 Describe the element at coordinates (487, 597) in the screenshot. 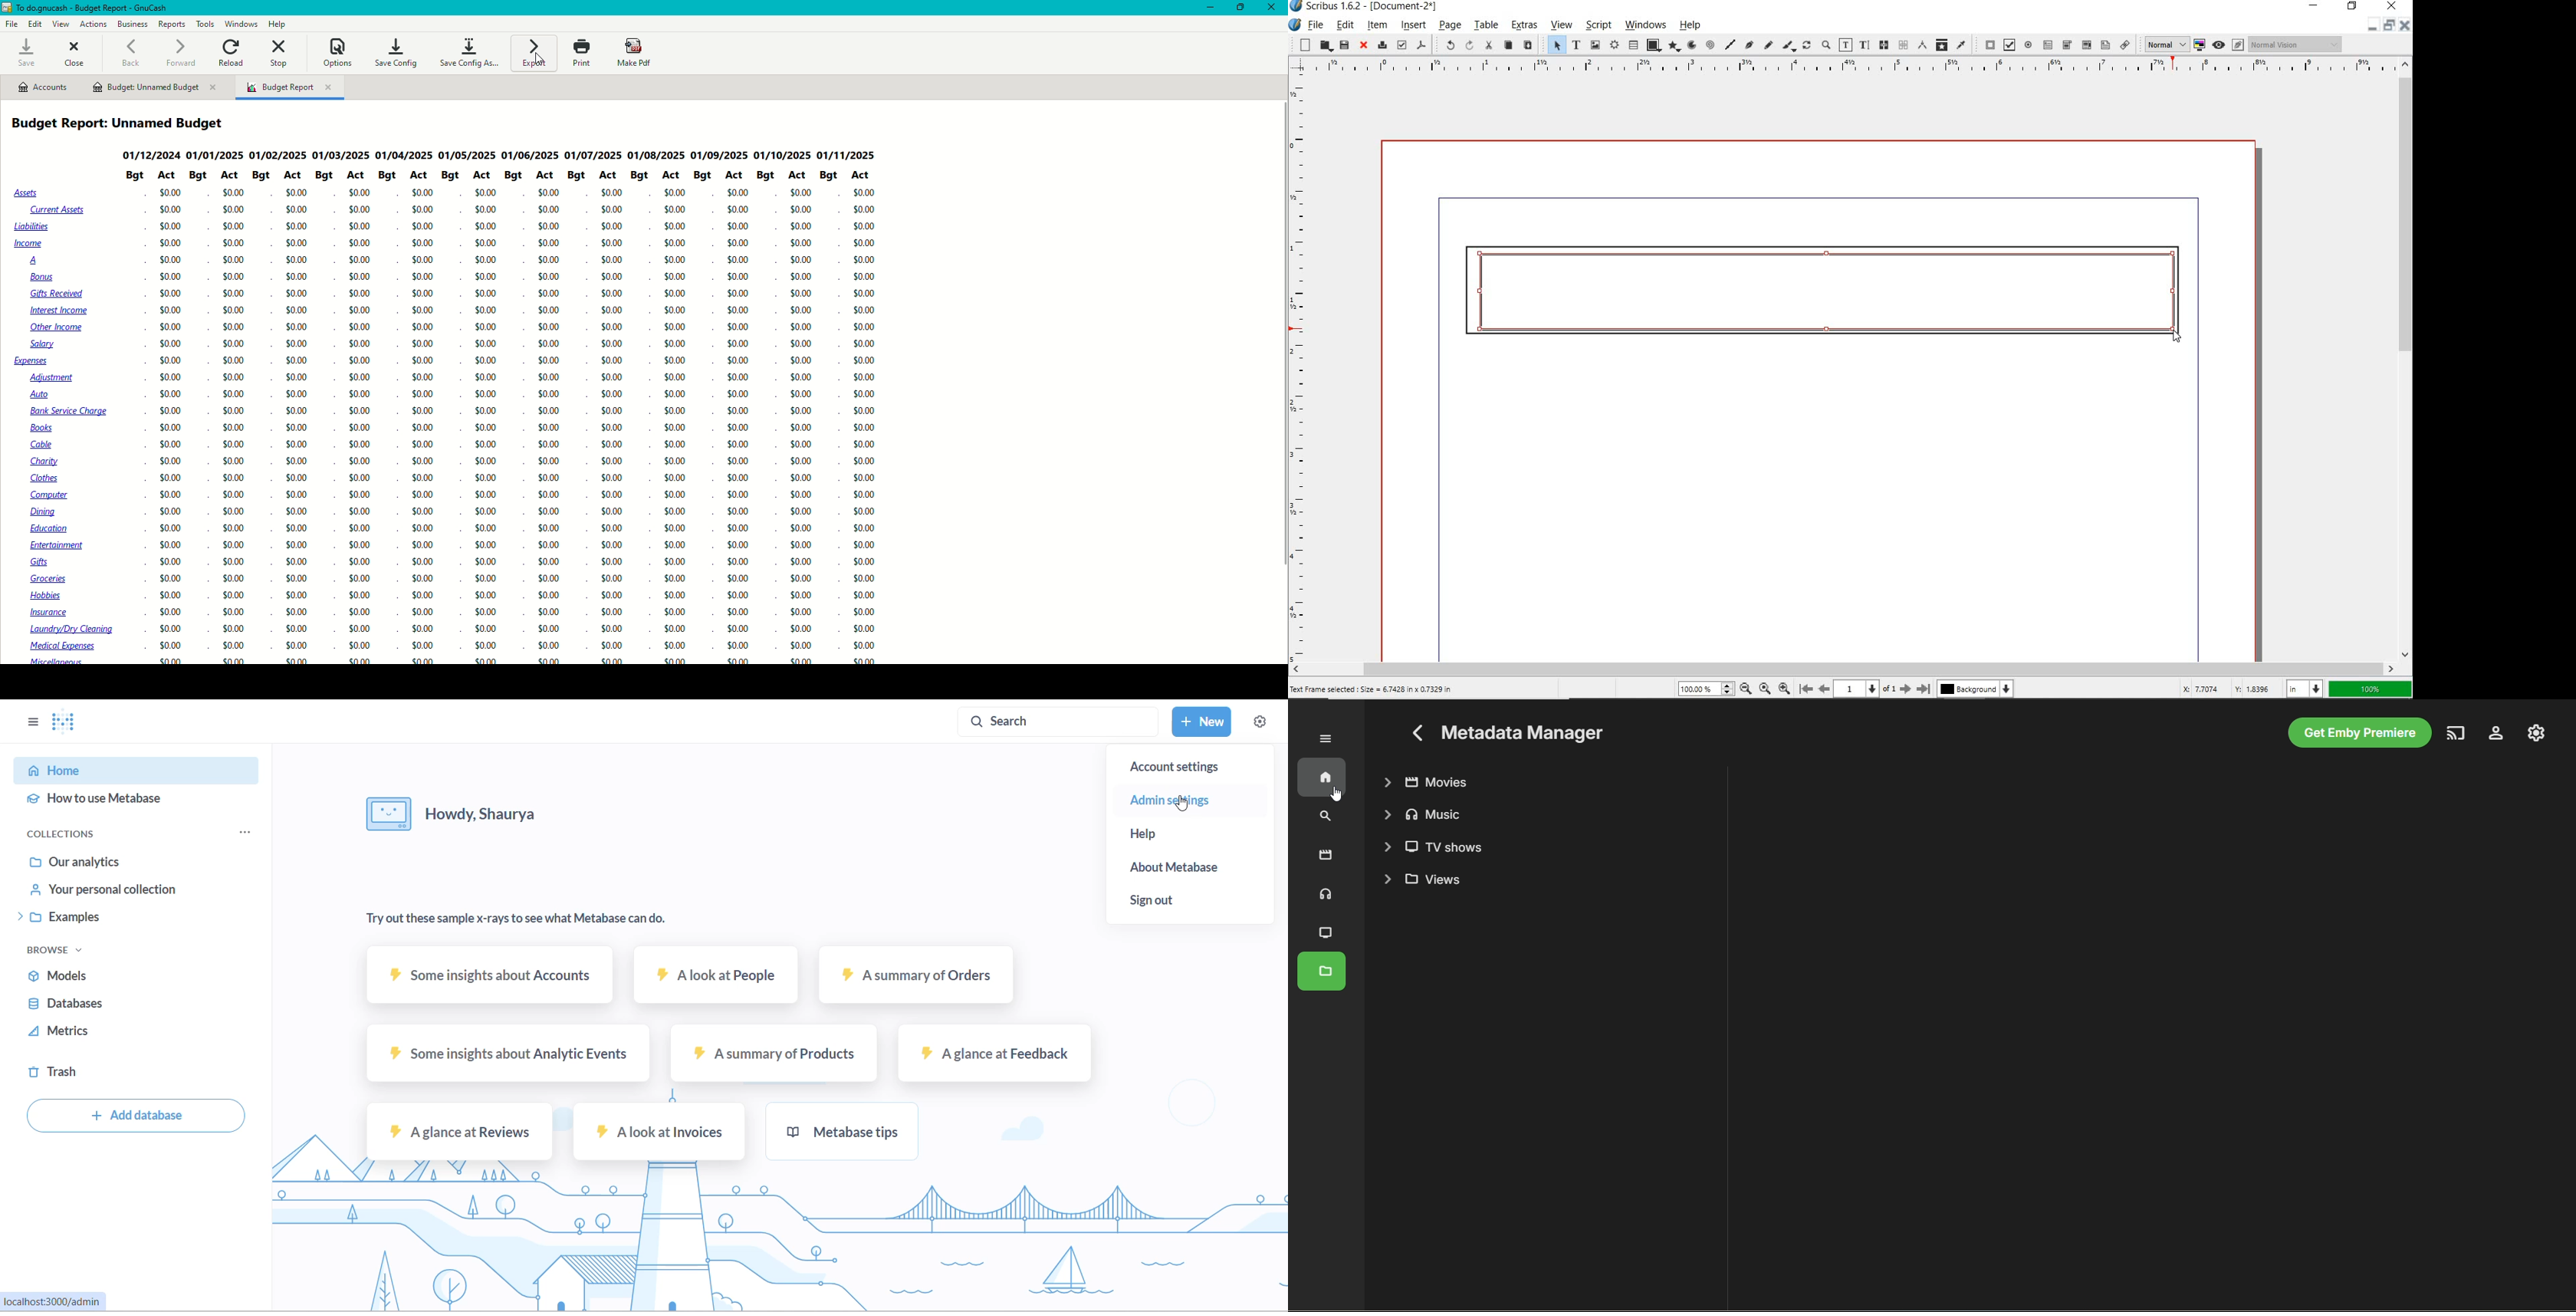

I see `$0.00` at that location.